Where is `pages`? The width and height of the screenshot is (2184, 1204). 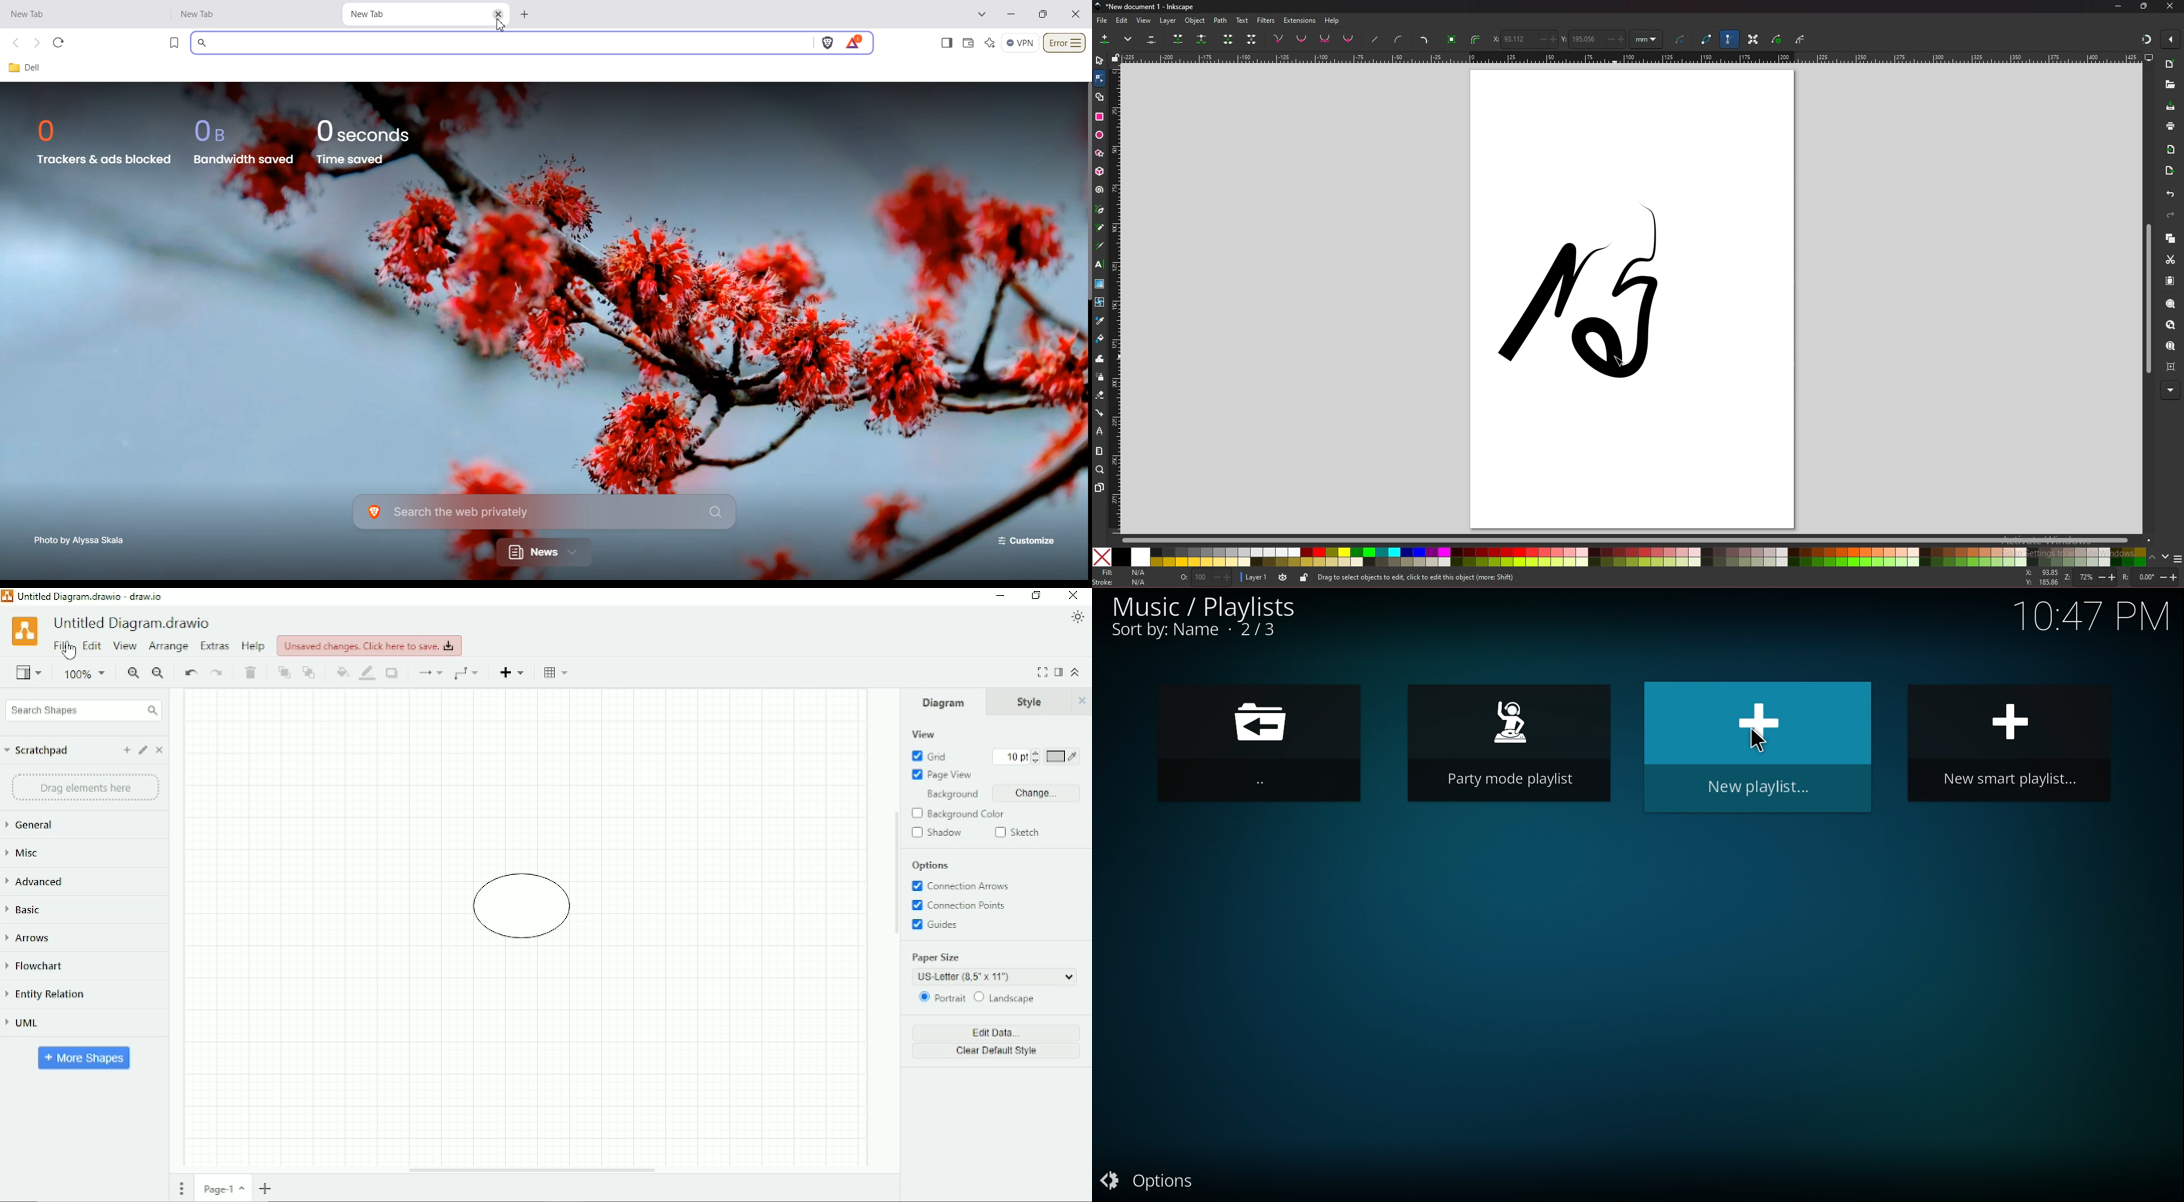
pages is located at coordinates (1100, 487).